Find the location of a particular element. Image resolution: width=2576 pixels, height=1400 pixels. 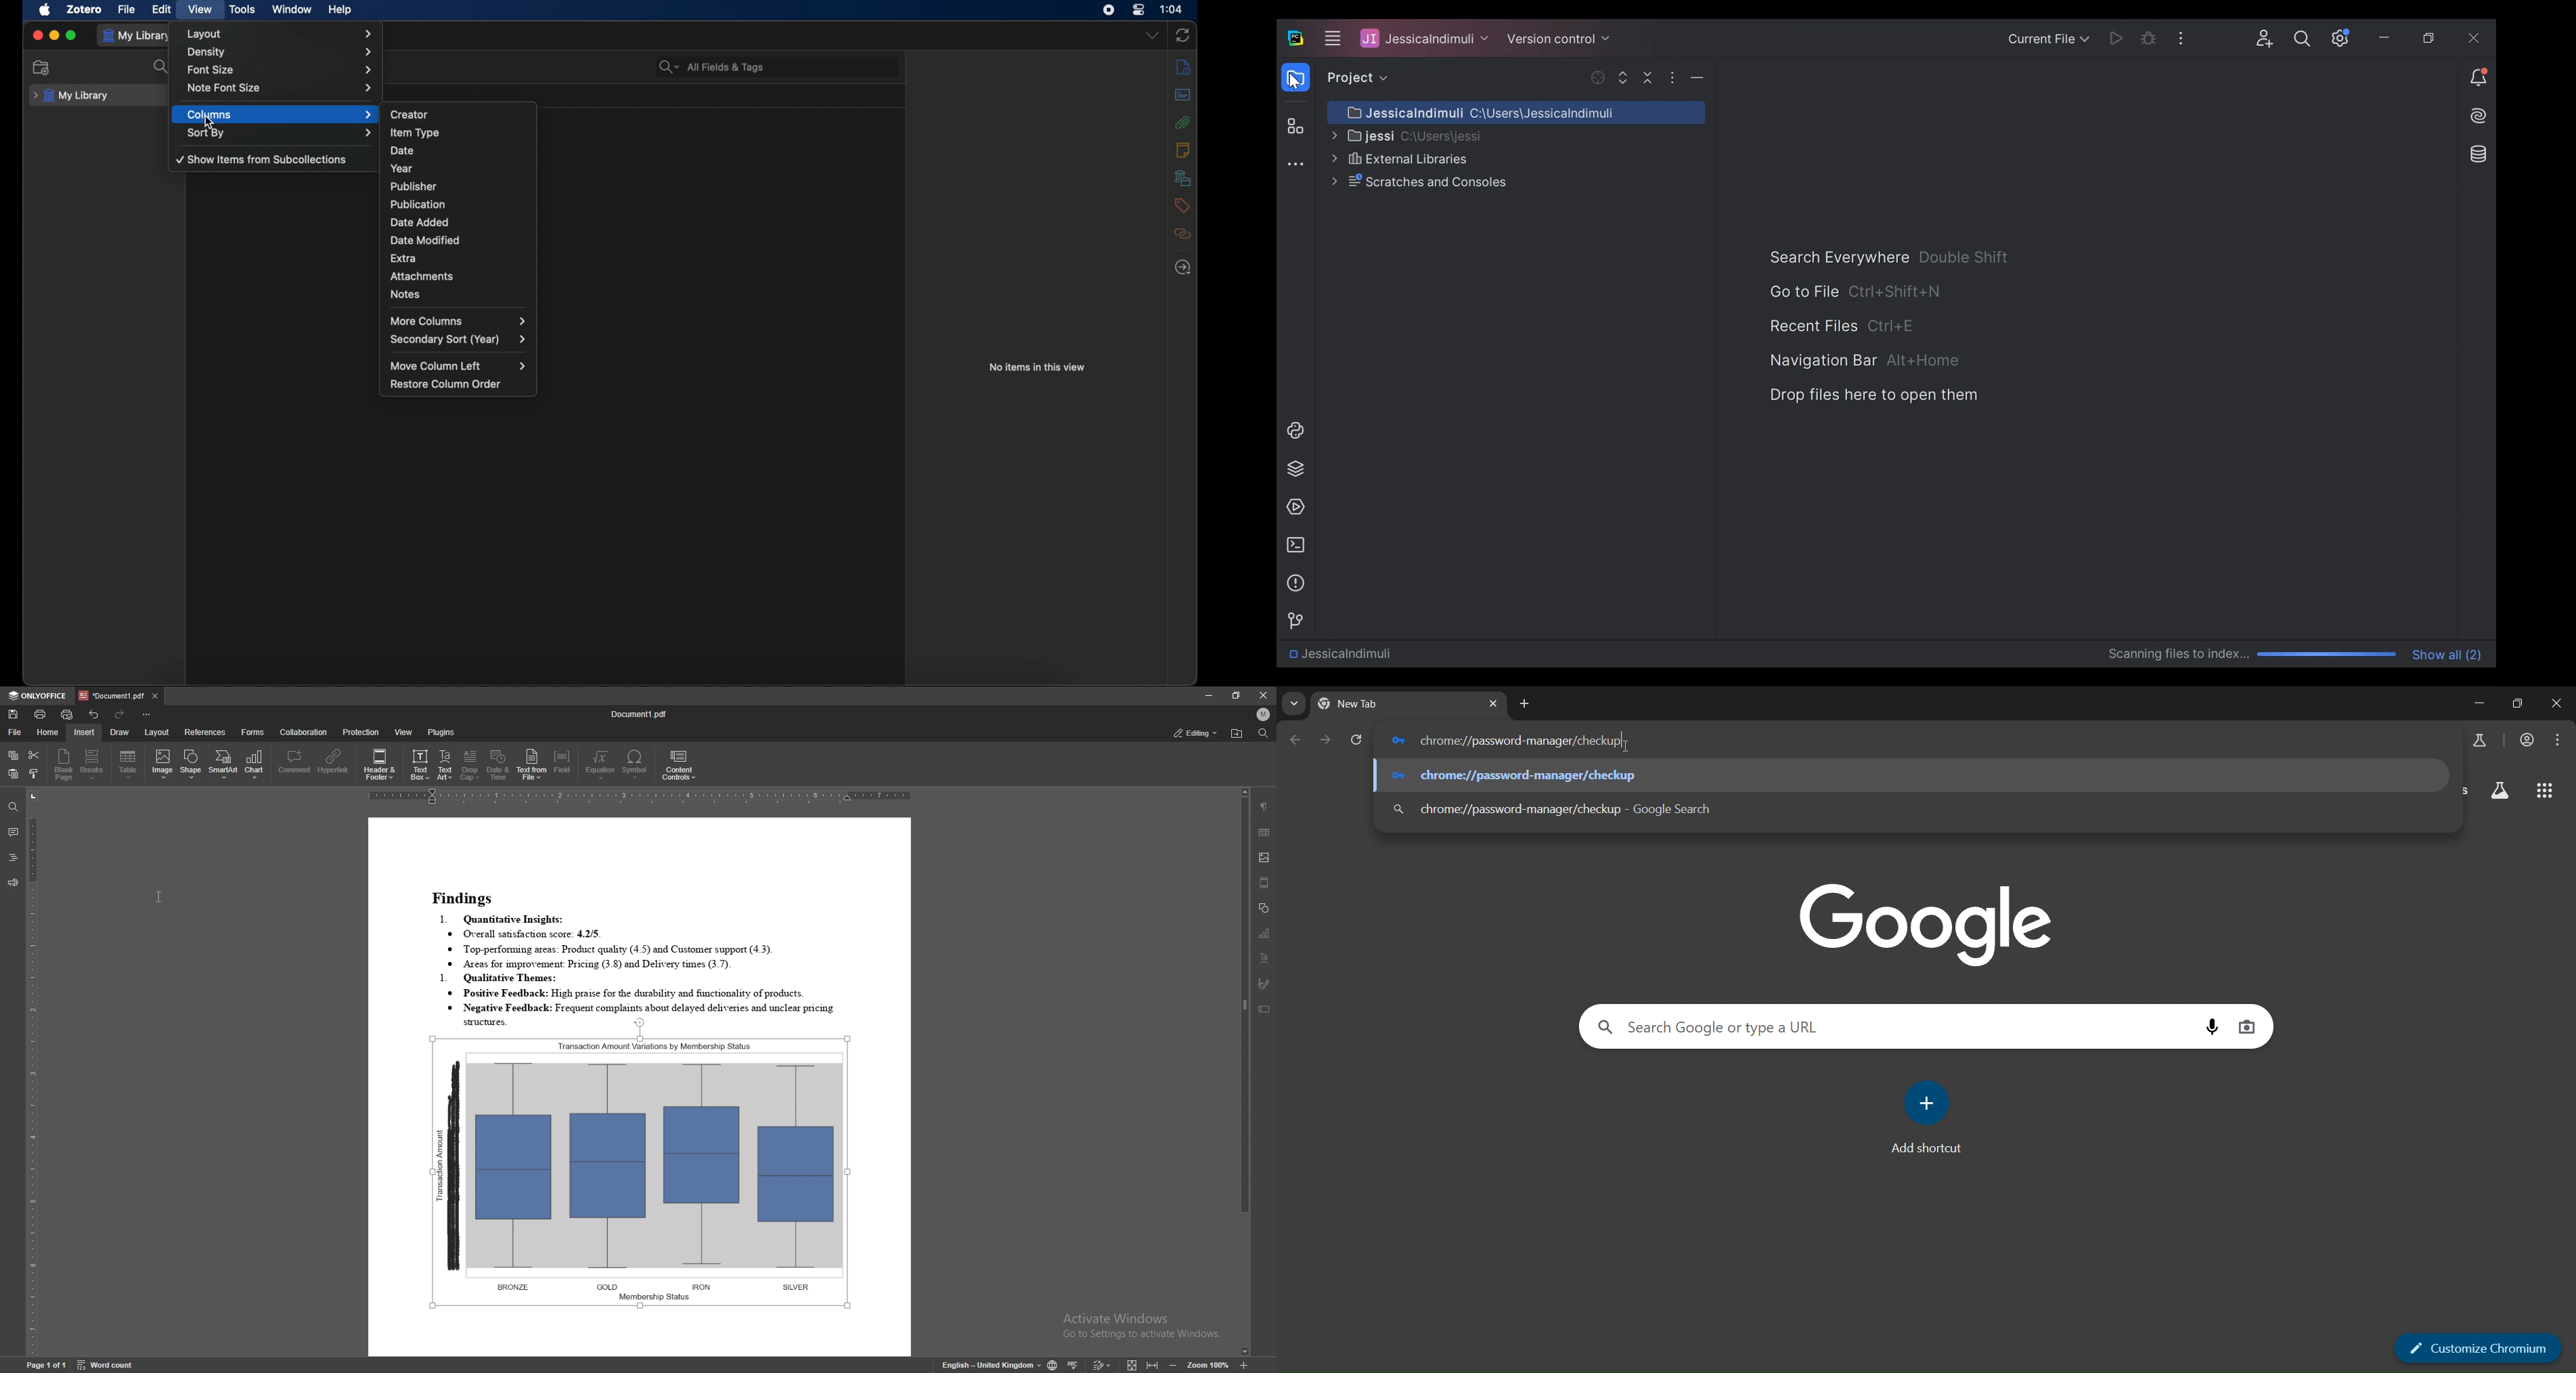

close tab is located at coordinates (1494, 703).